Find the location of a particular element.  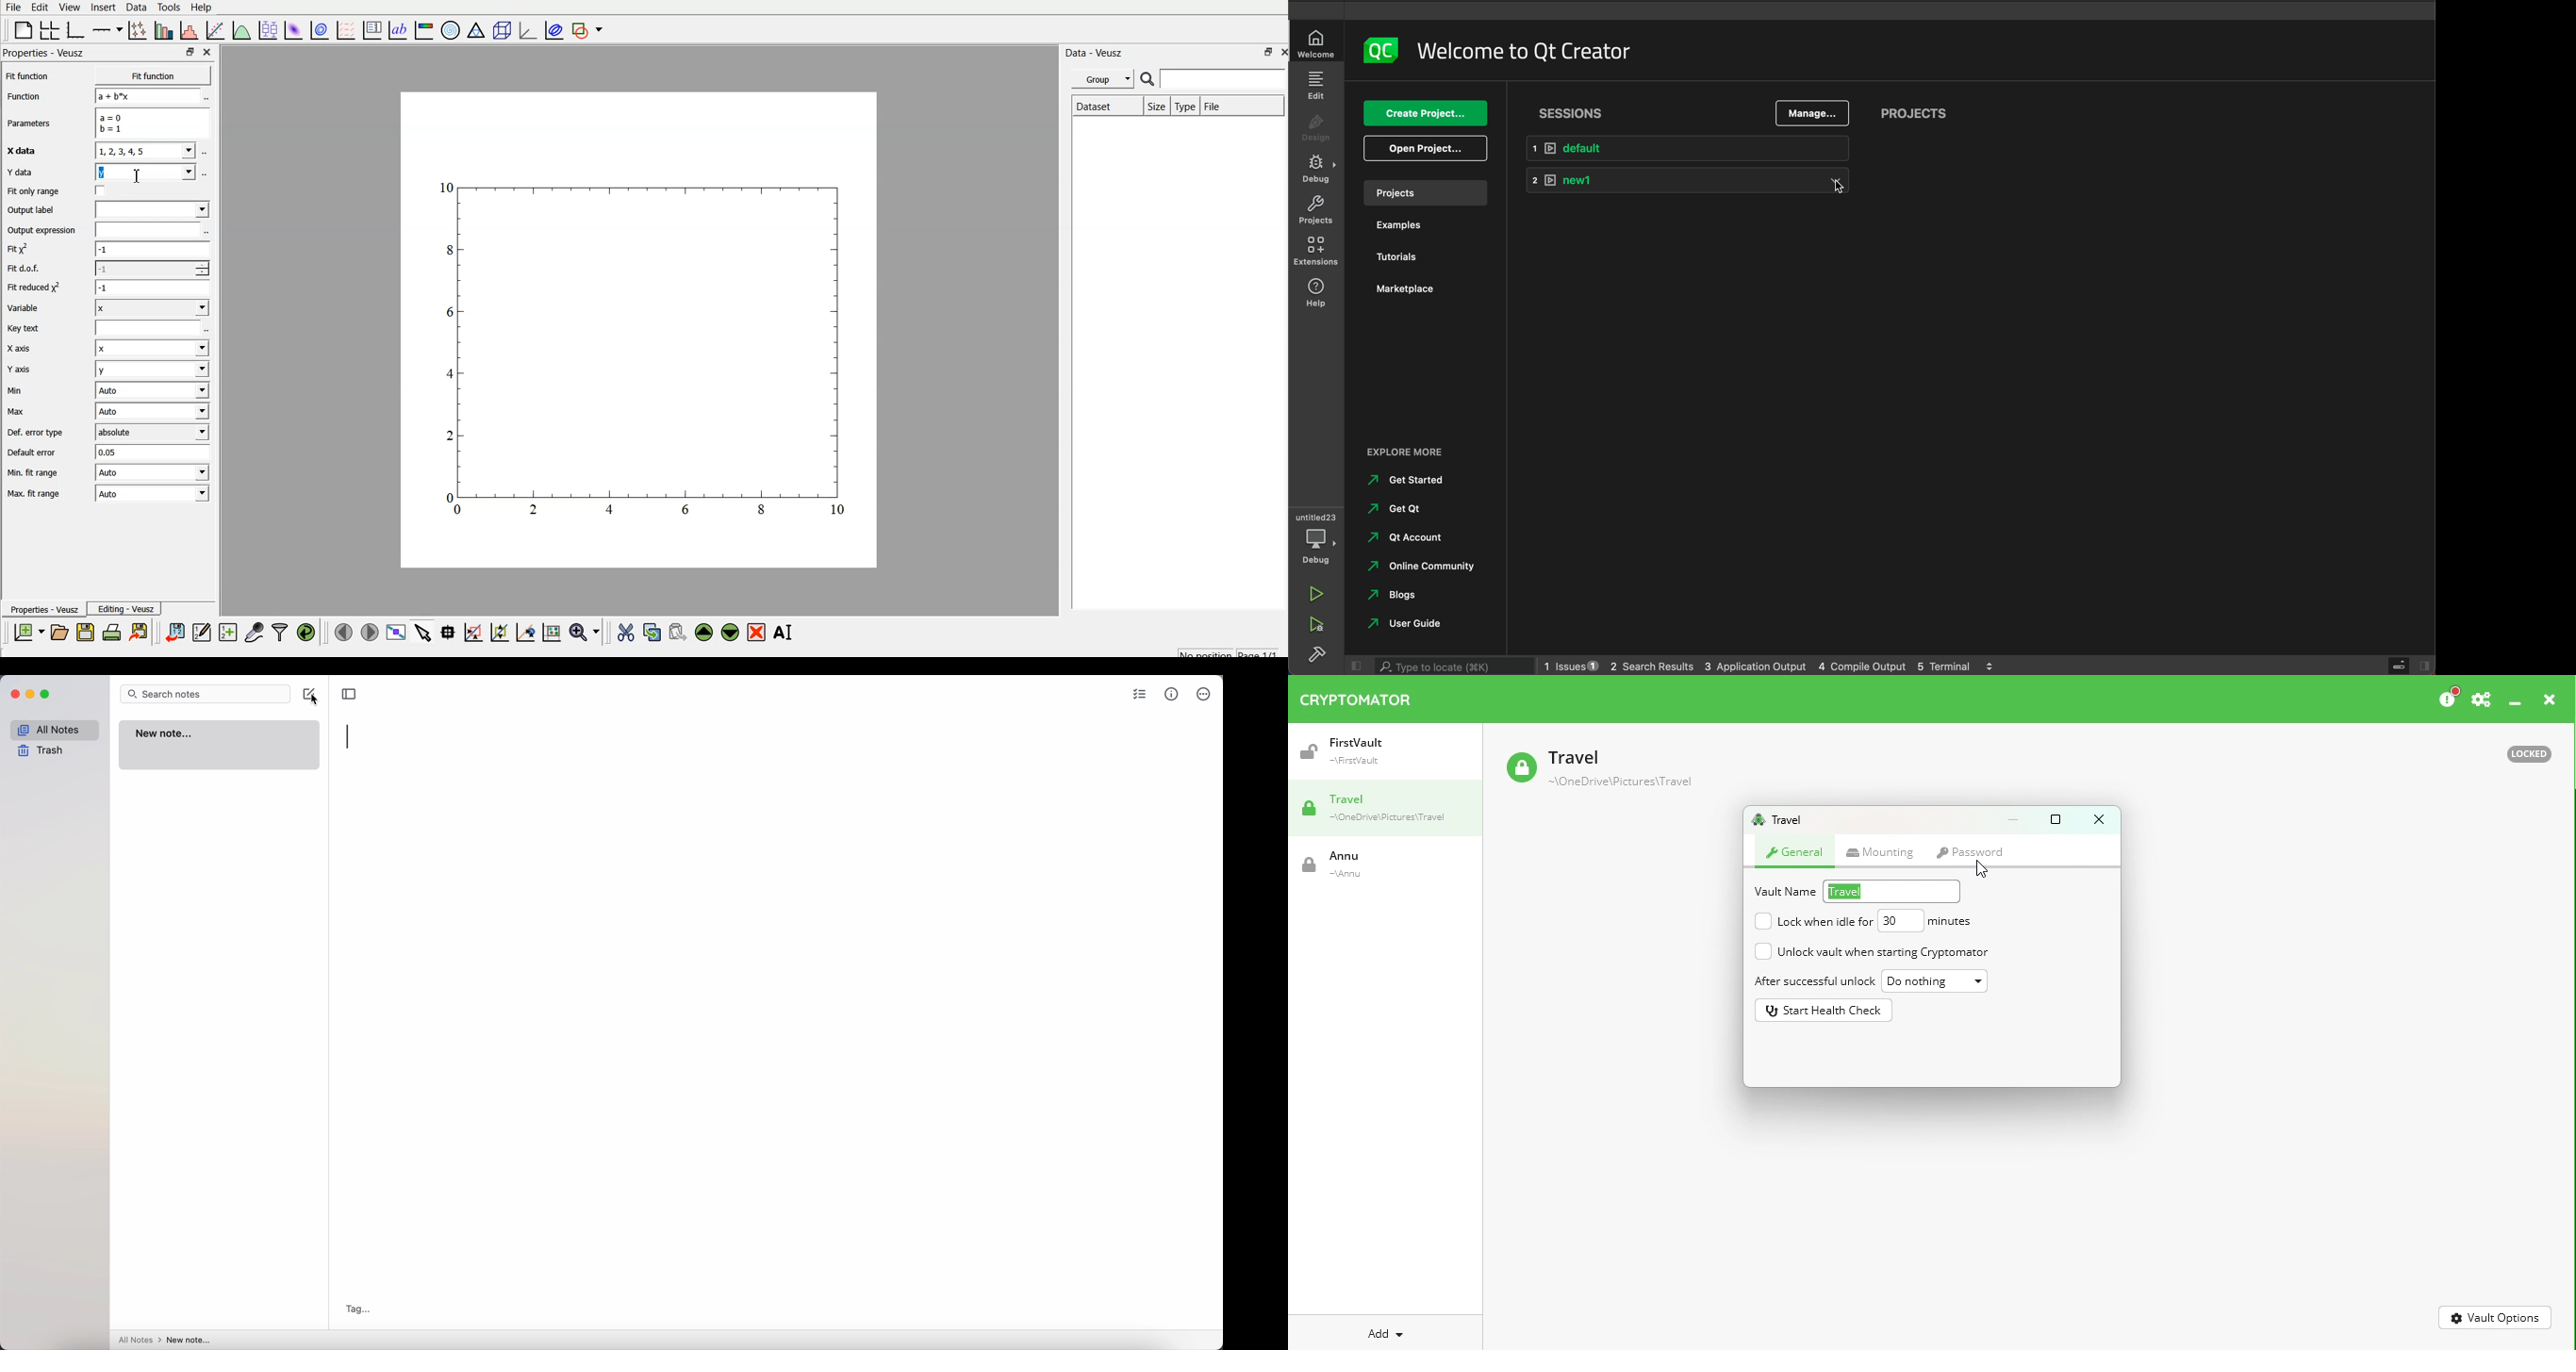

tutorials is located at coordinates (1399, 255).